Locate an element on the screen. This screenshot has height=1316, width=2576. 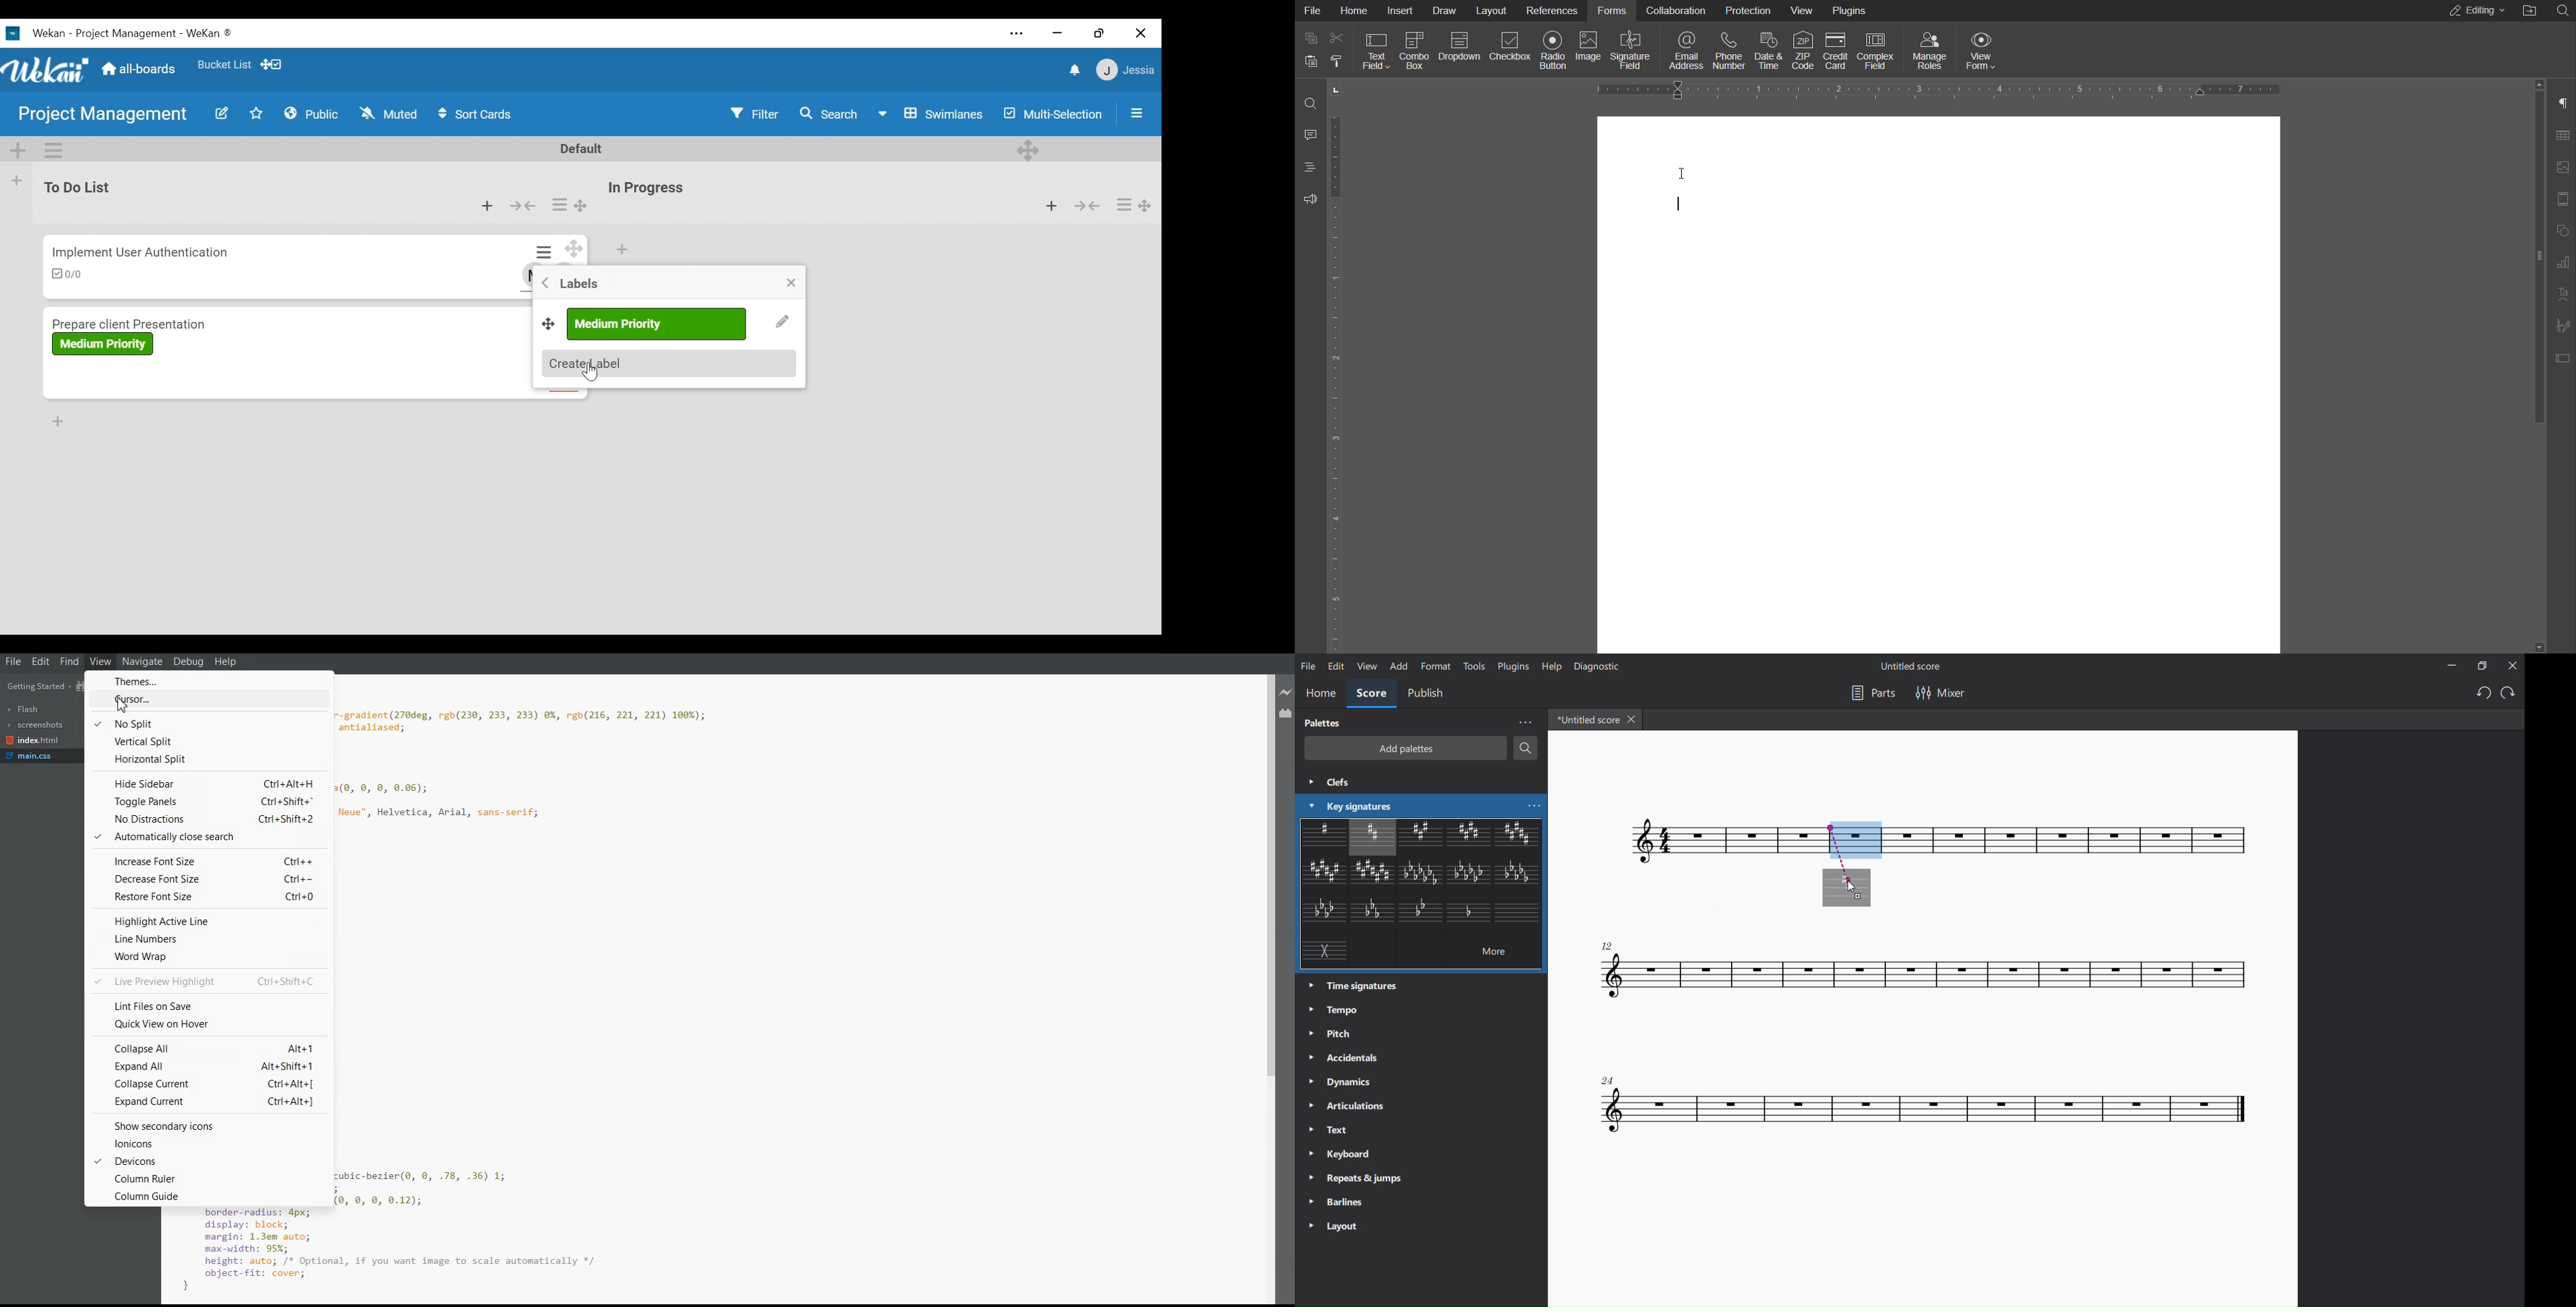
articulations is located at coordinates (1352, 1106).